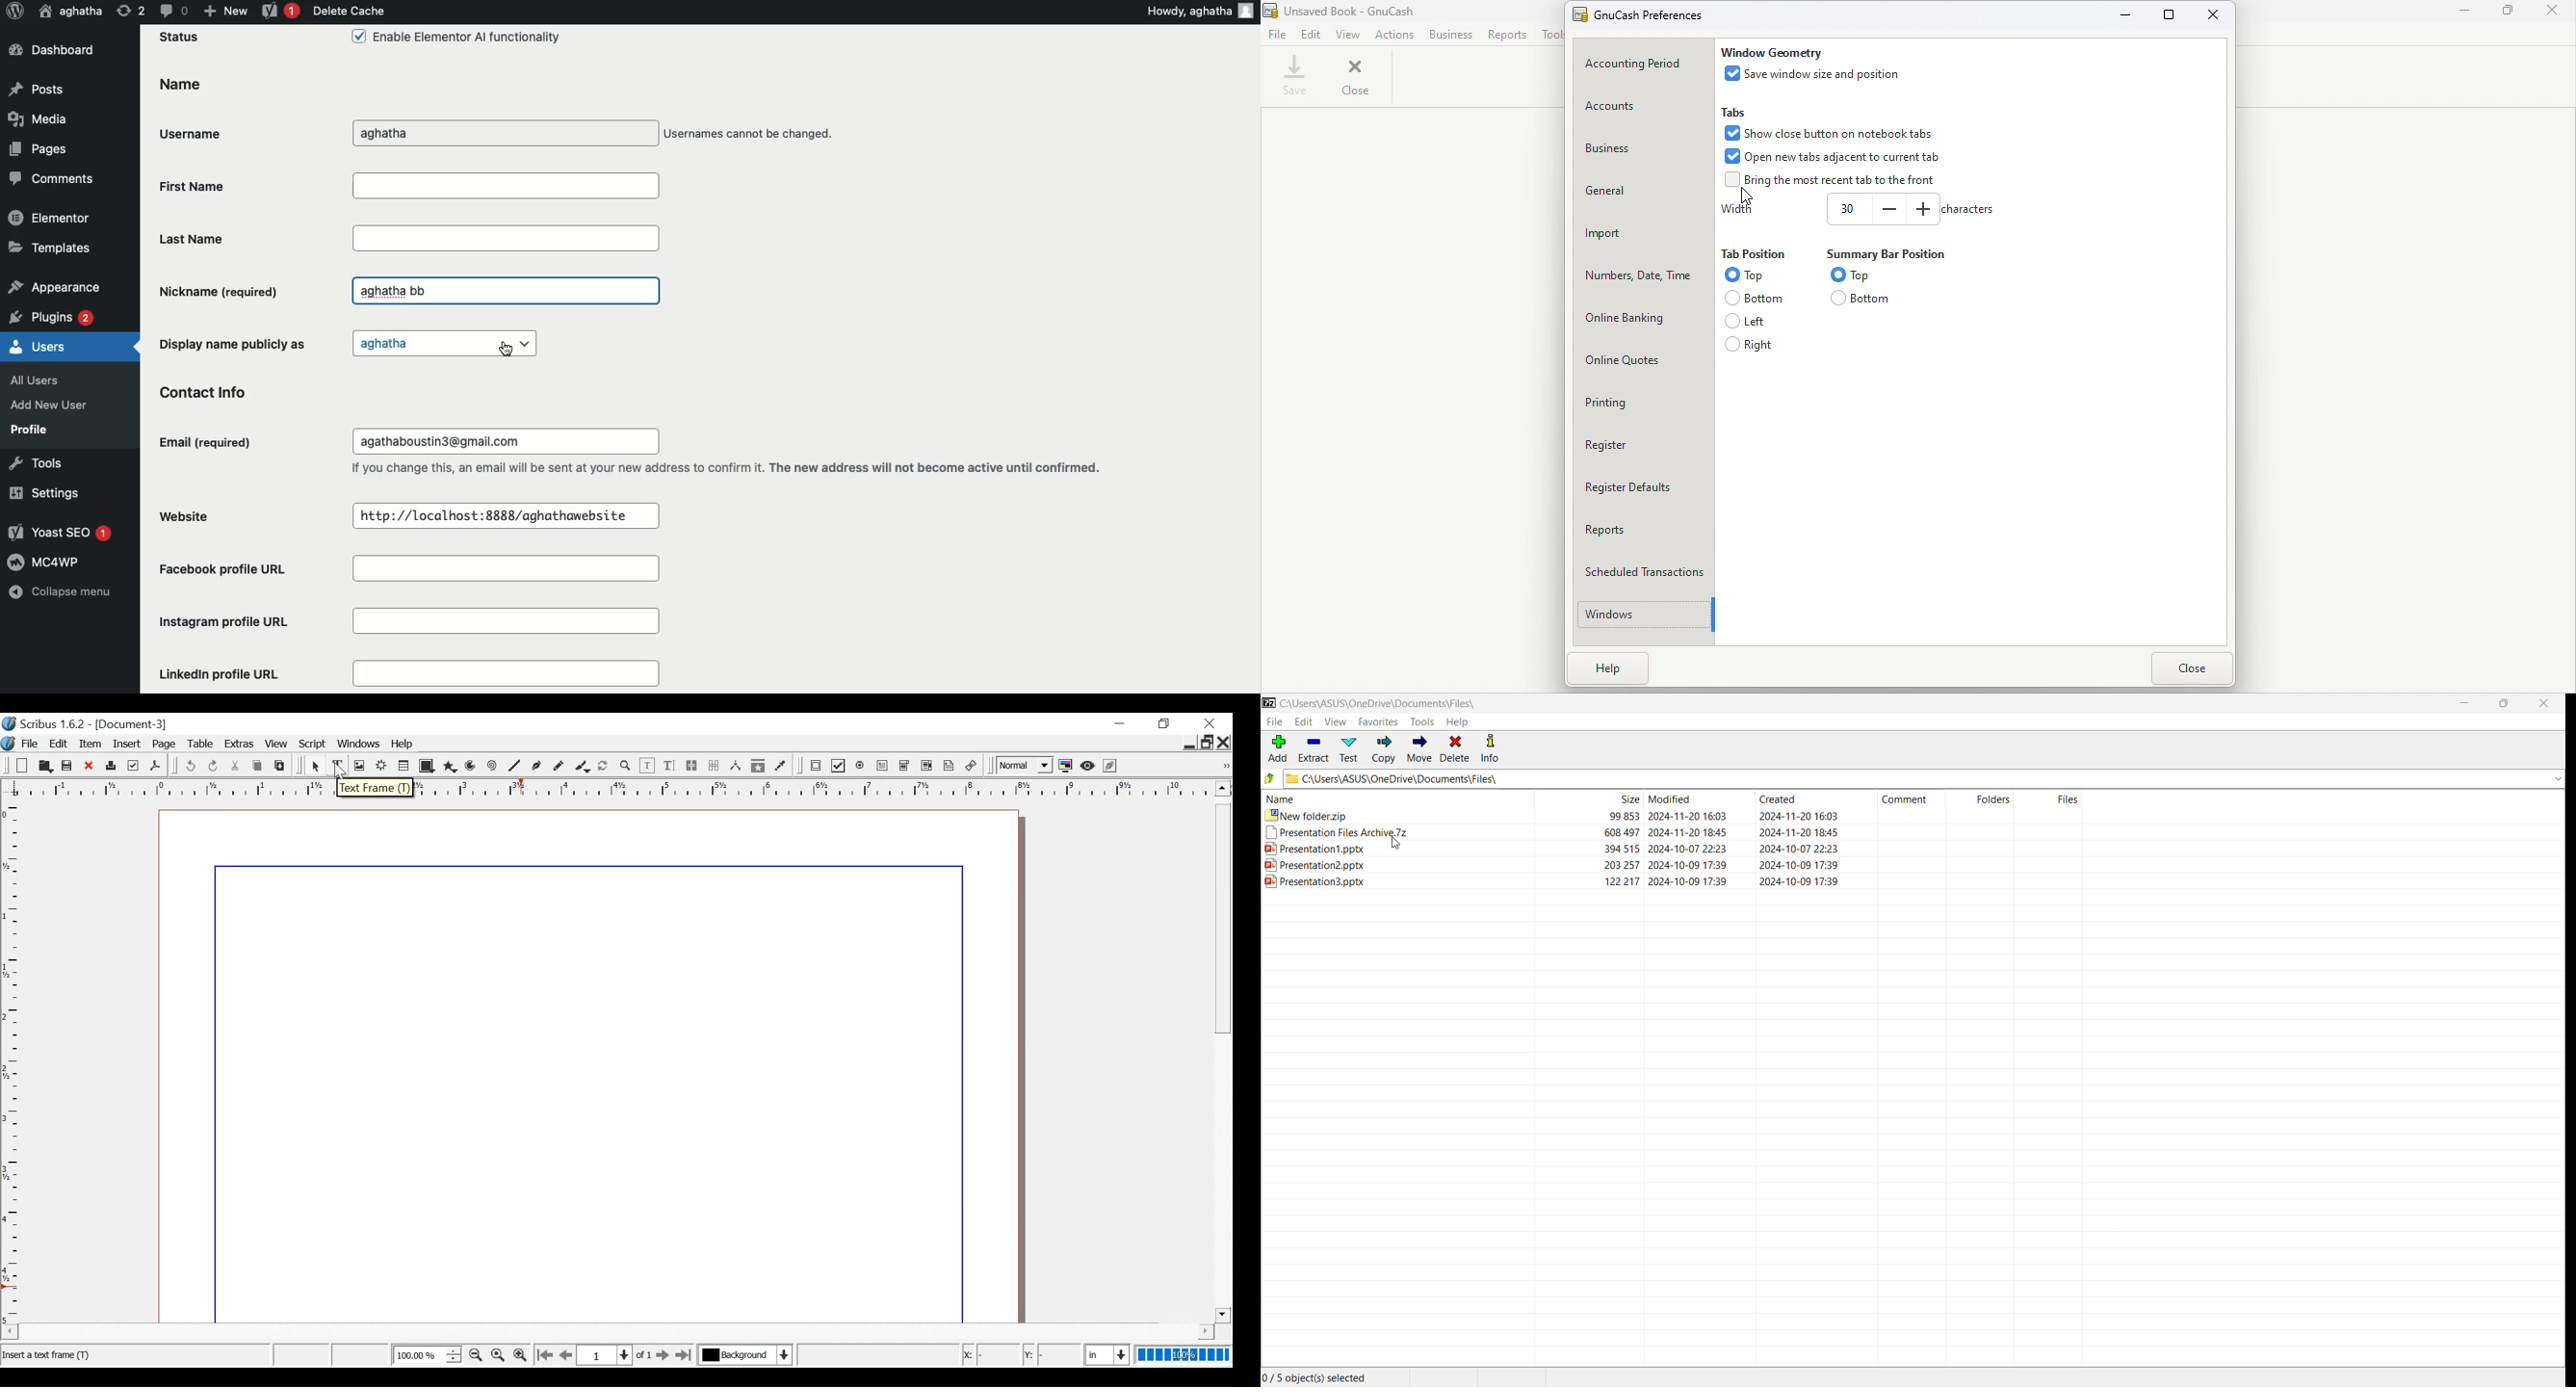  What do you see at coordinates (156, 764) in the screenshot?
I see `Save as PDF` at bounding box center [156, 764].